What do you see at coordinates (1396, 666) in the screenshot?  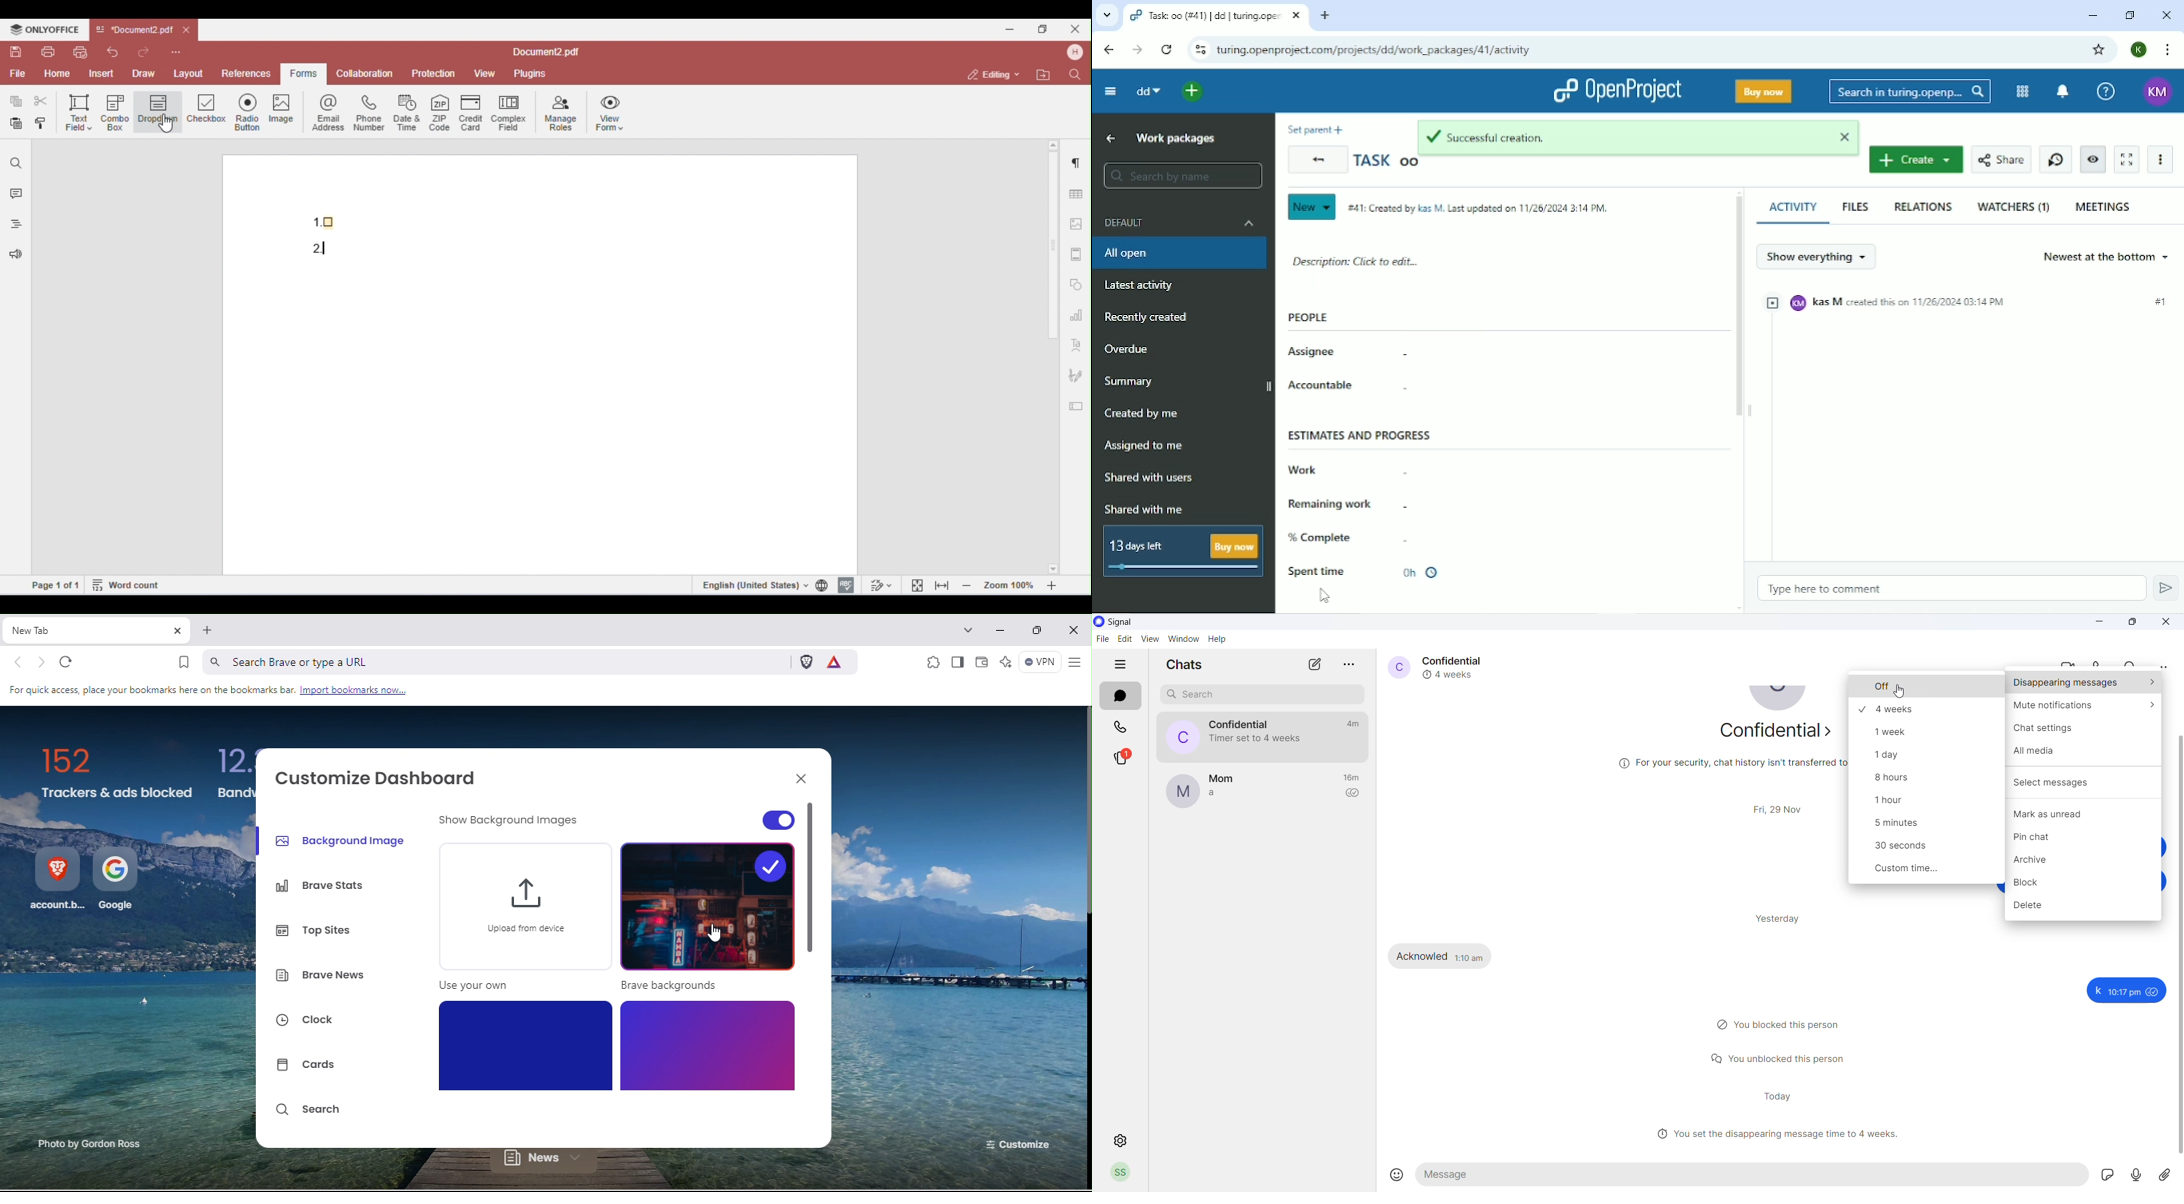 I see `profile picture` at bounding box center [1396, 666].